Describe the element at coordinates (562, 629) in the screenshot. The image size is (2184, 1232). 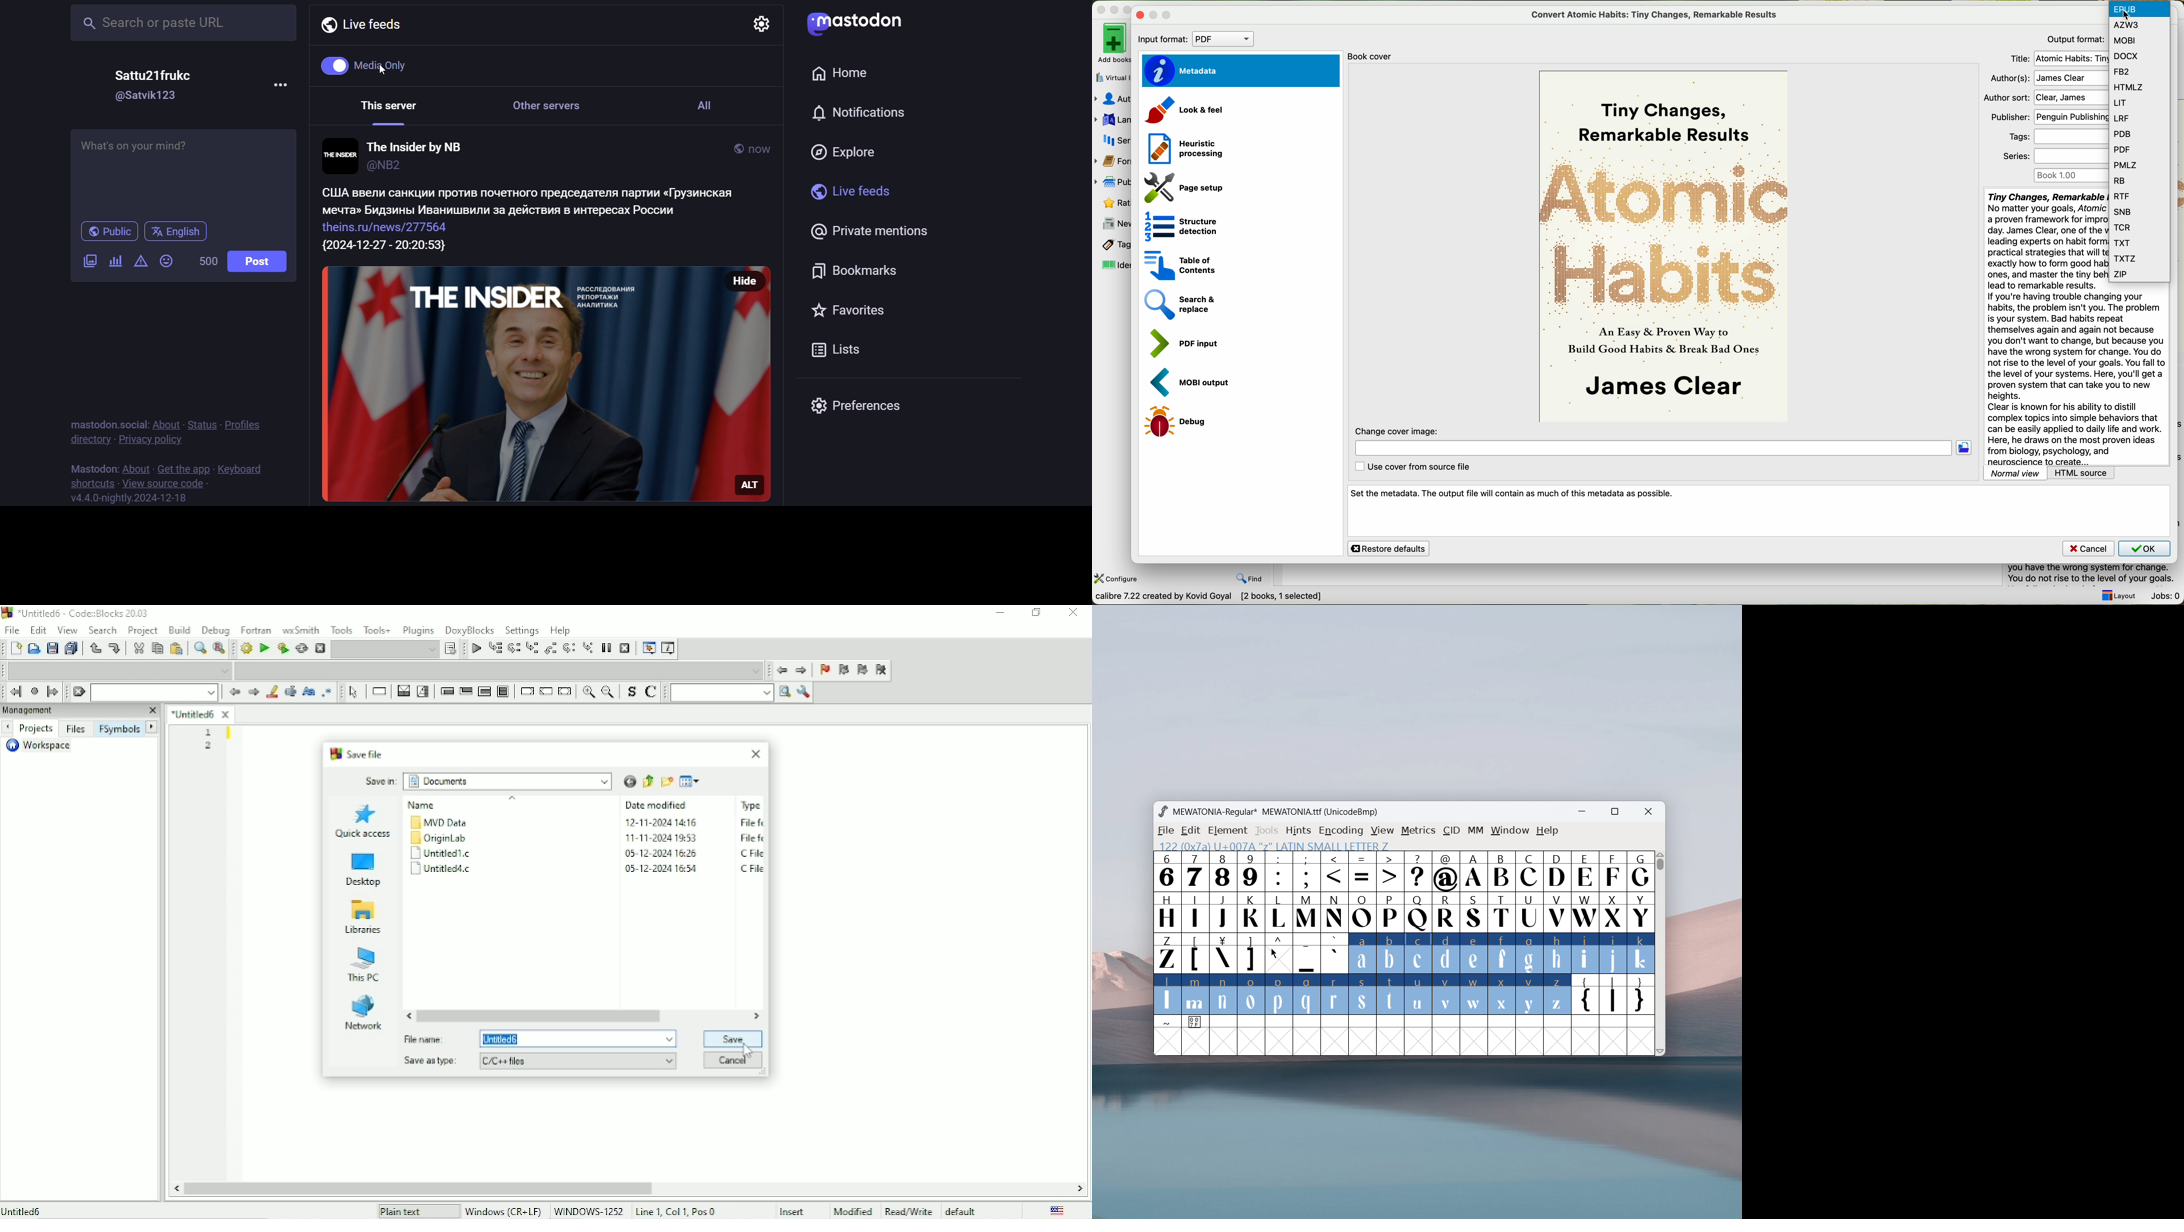
I see `Help` at that location.